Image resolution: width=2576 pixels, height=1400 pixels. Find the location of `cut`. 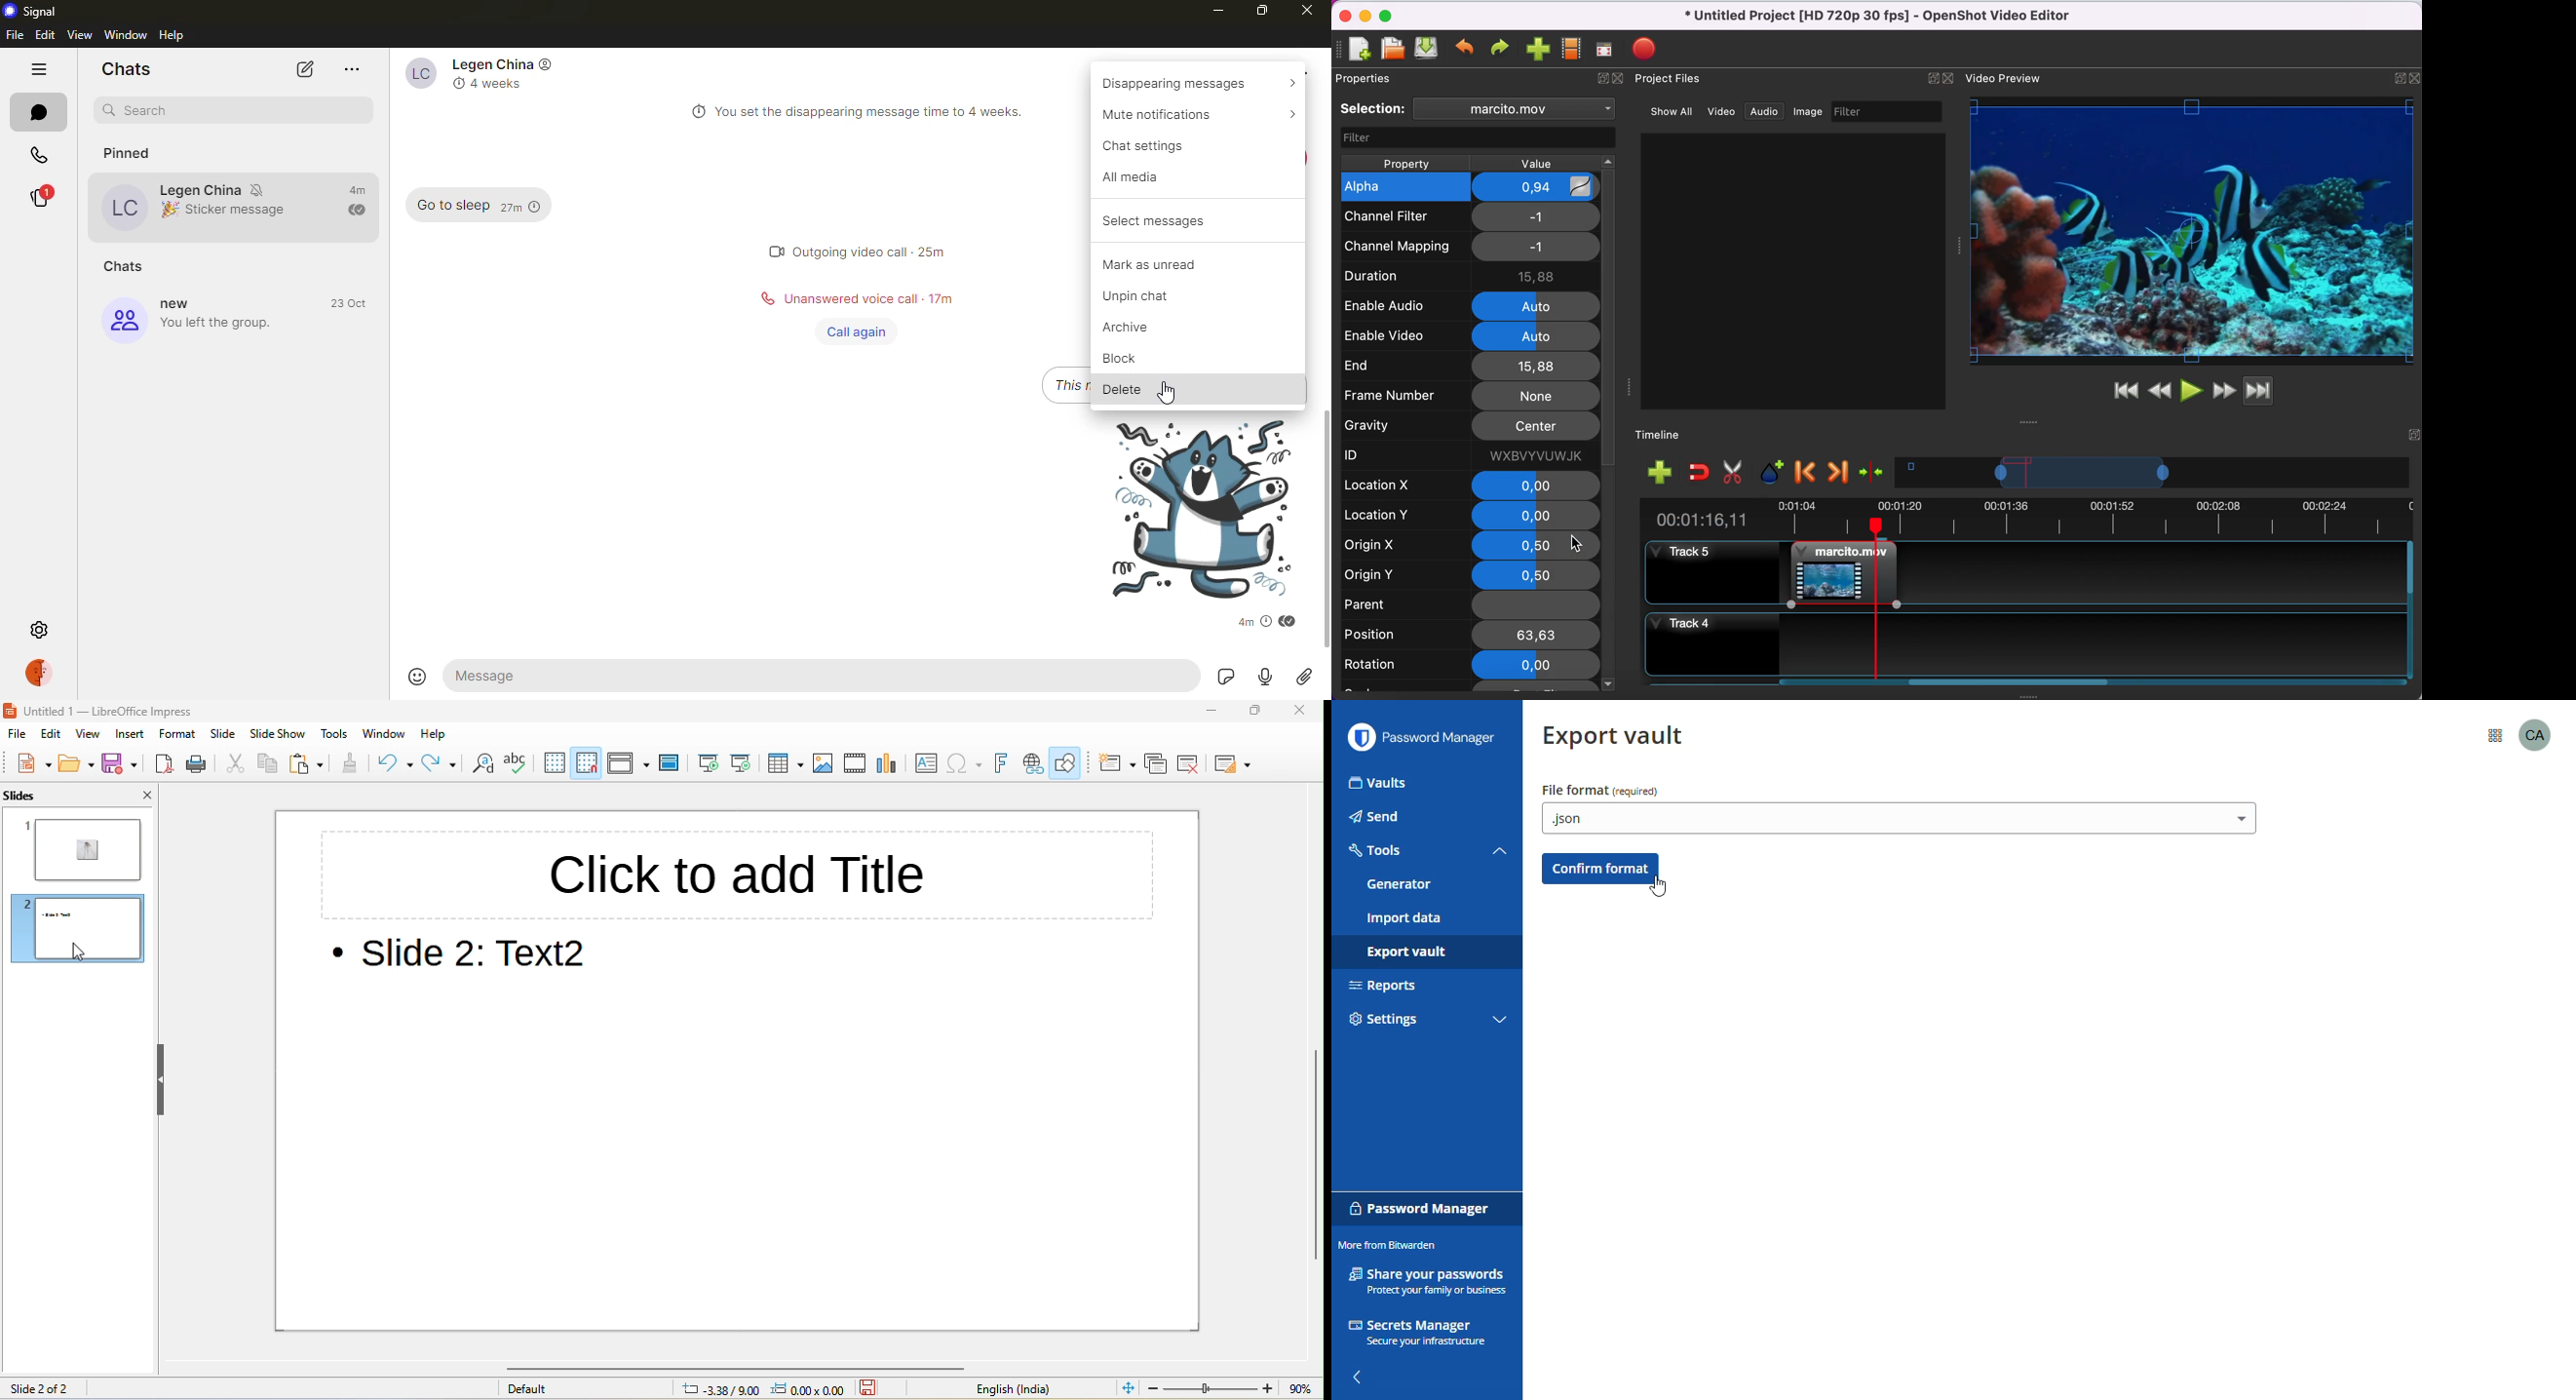

cut is located at coordinates (237, 765).